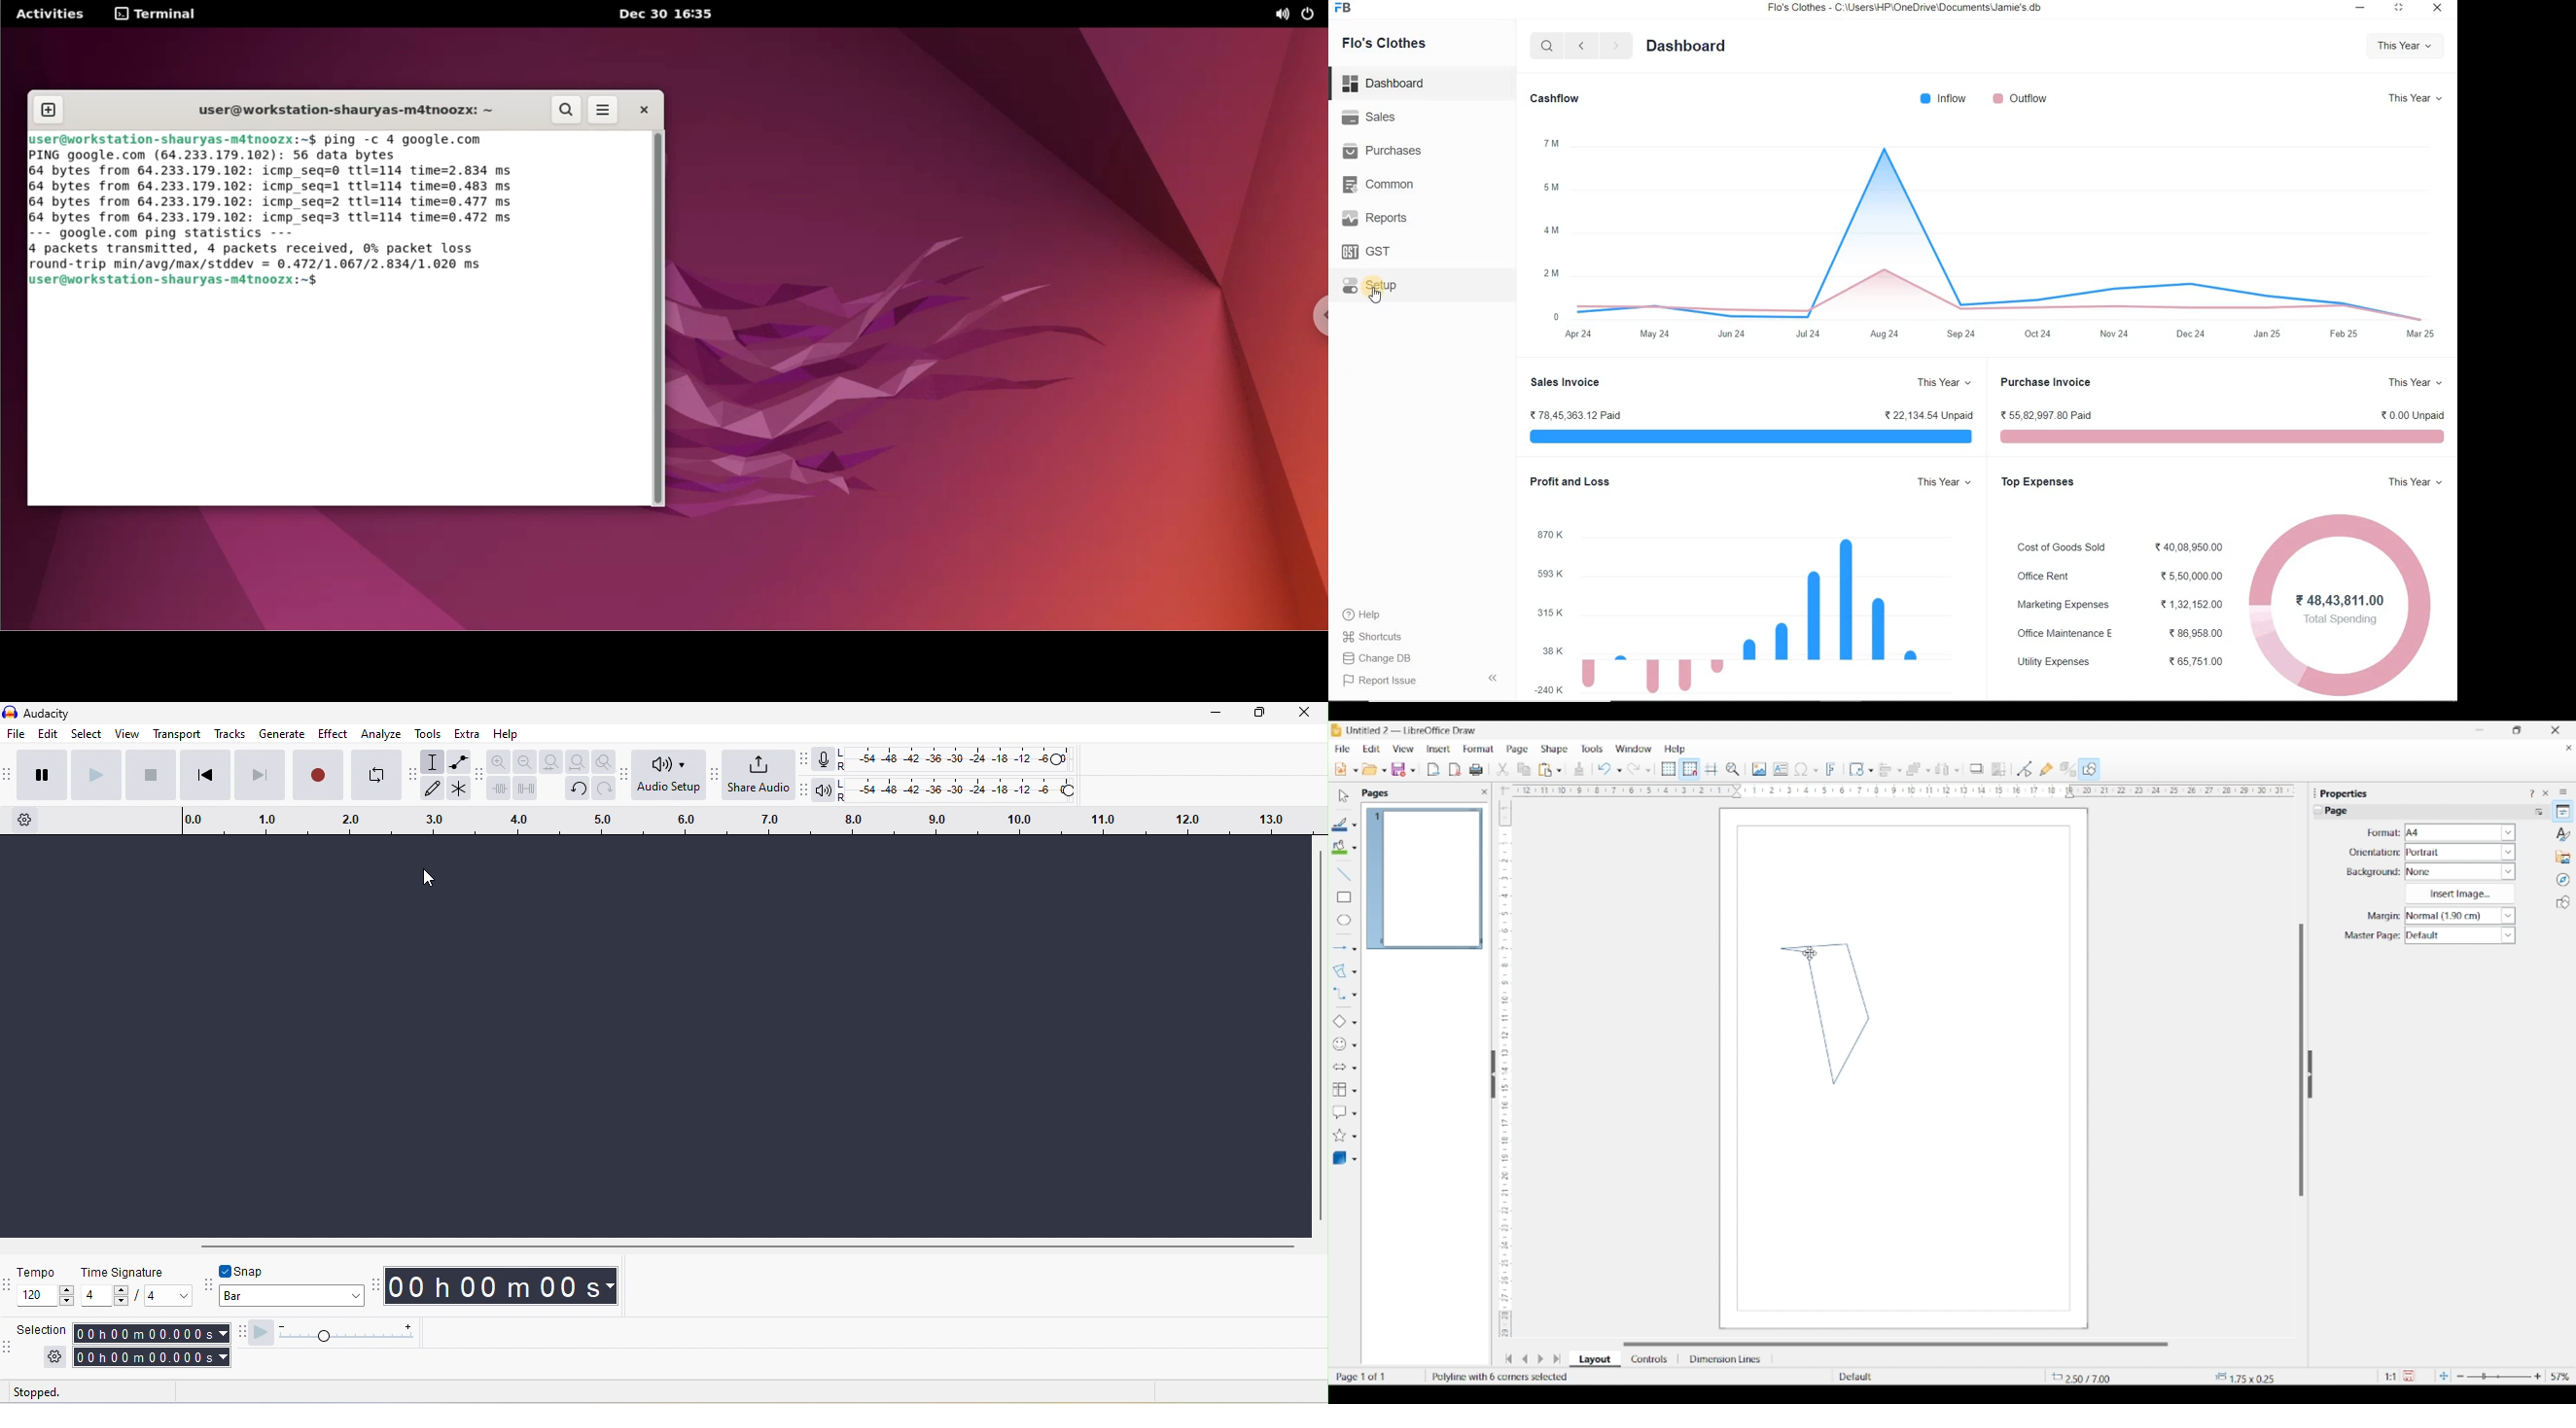 The height and width of the screenshot is (1428, 2576). What do you see at coordinates (1568, 481) in the screenshot?
I see `Profit and Loss` at bounding box center [1568, 481].